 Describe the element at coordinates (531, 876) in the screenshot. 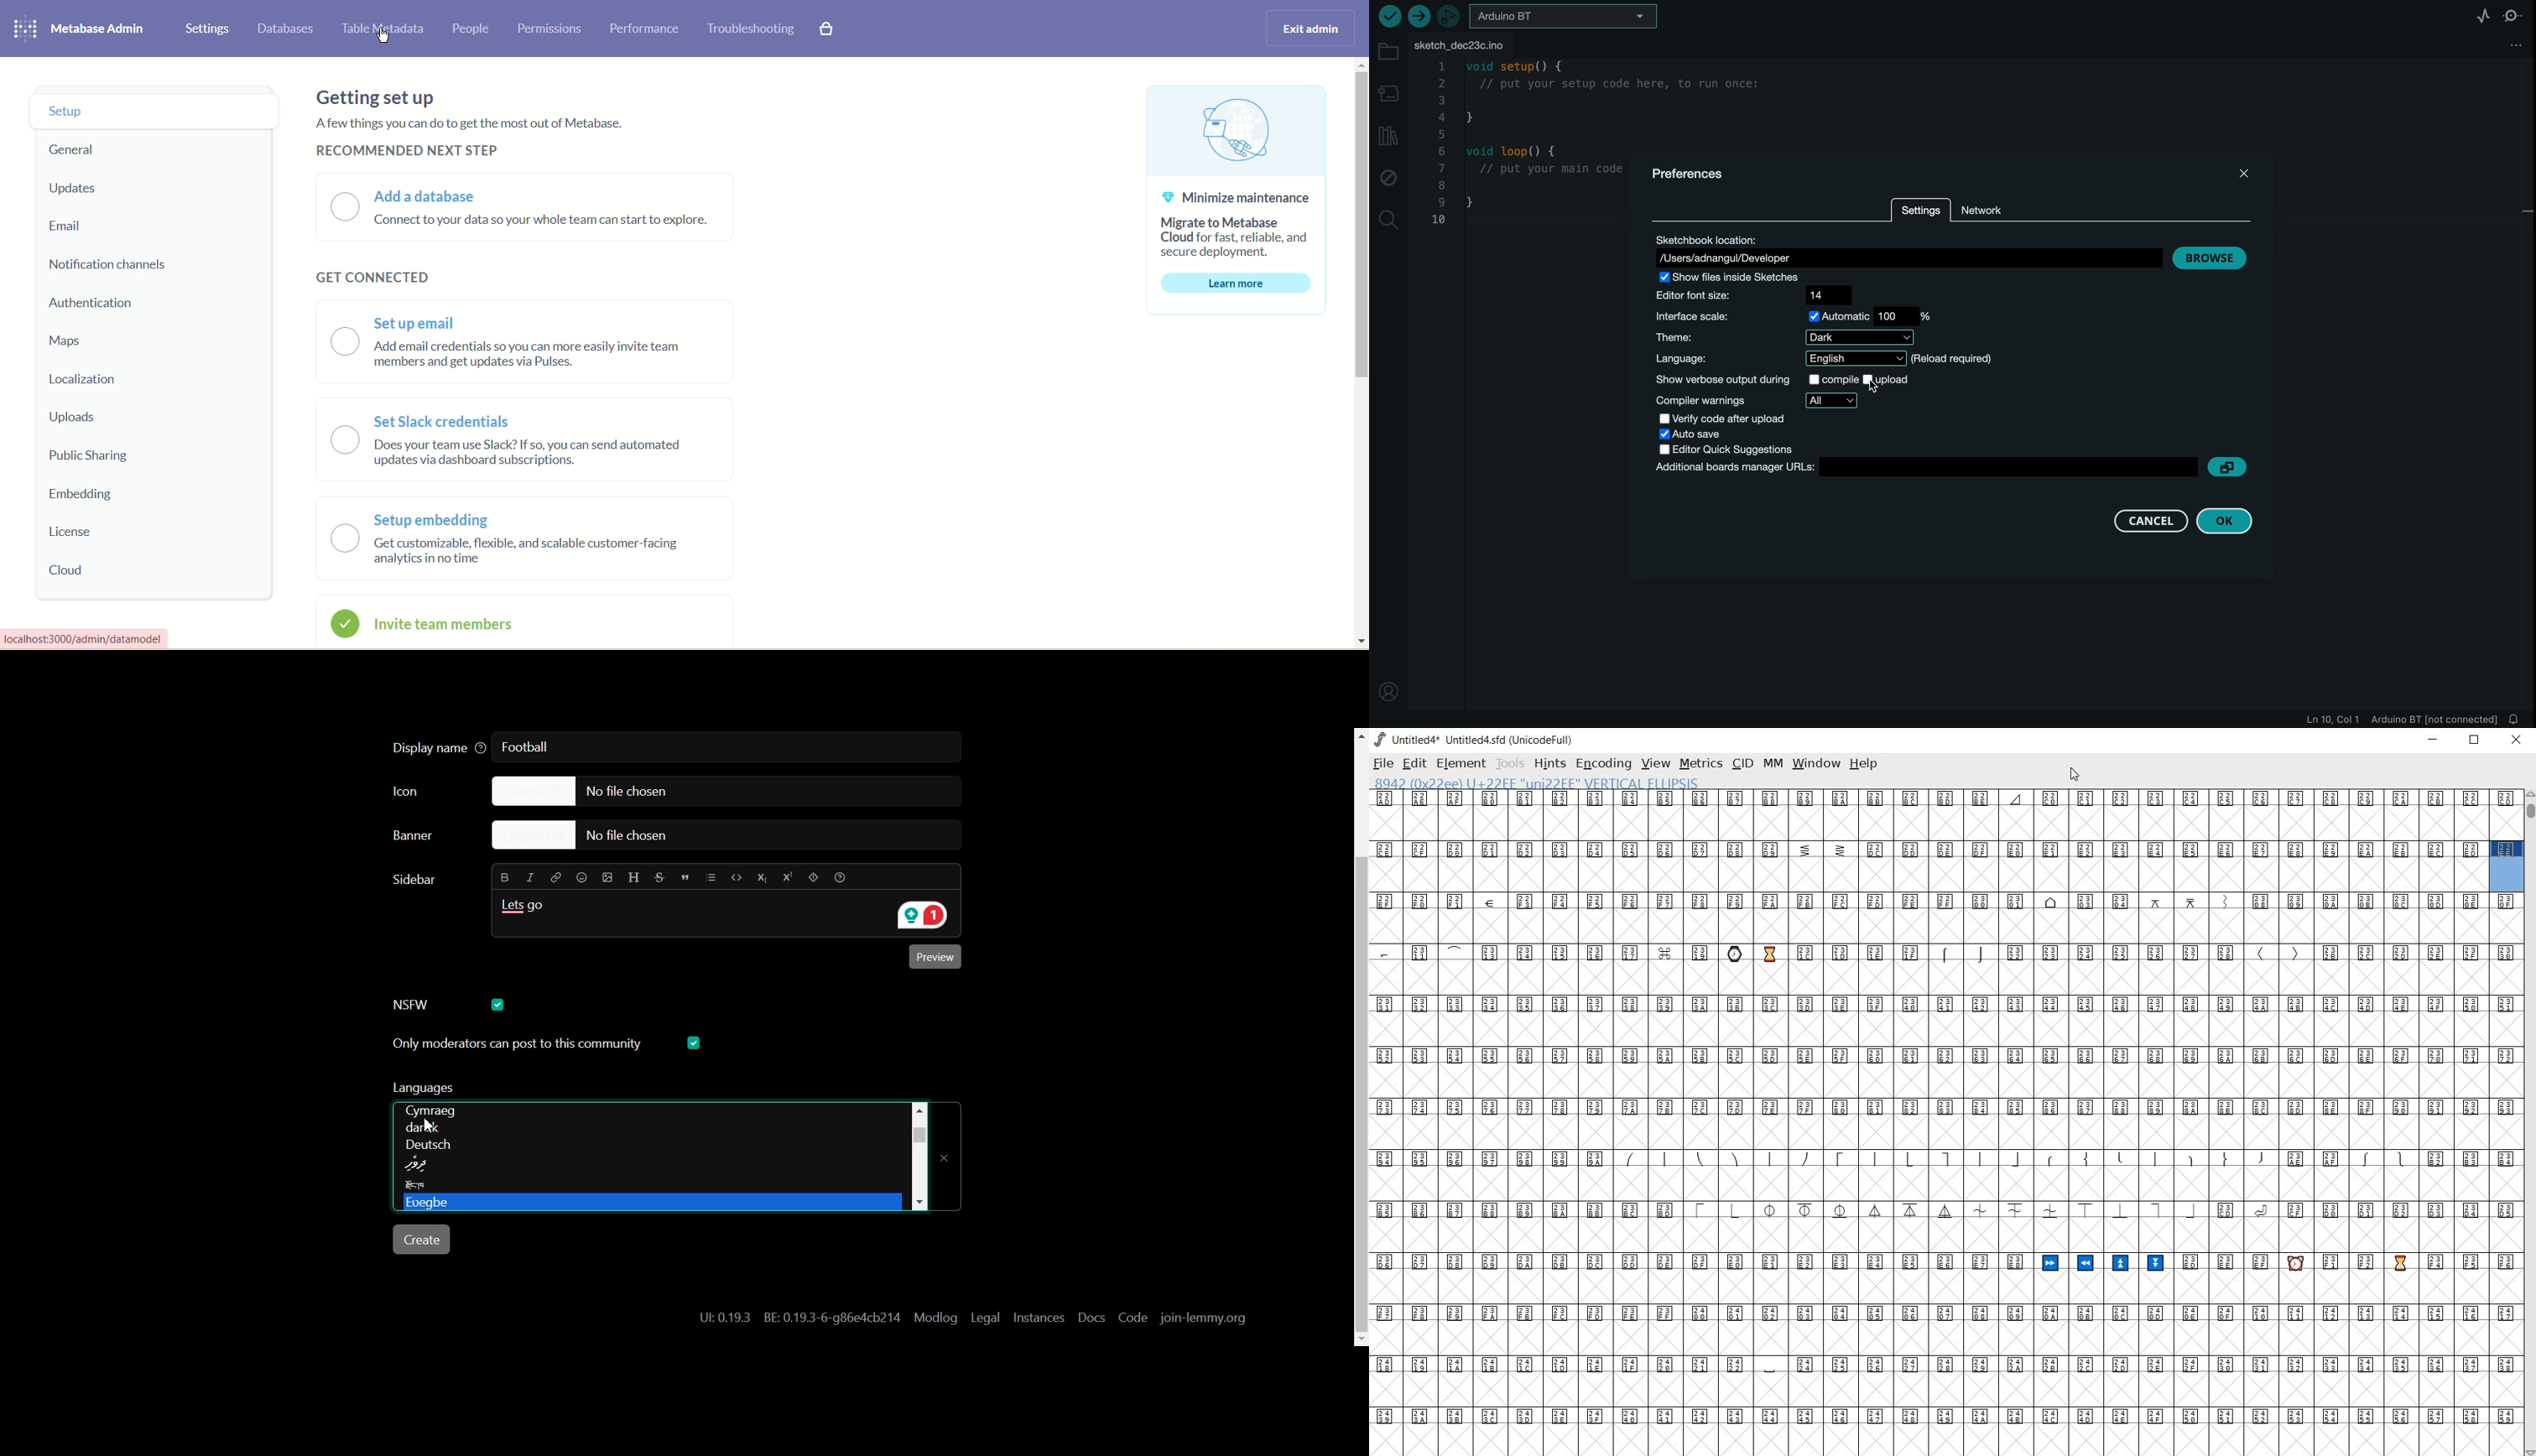

I see `Italic` at that location.